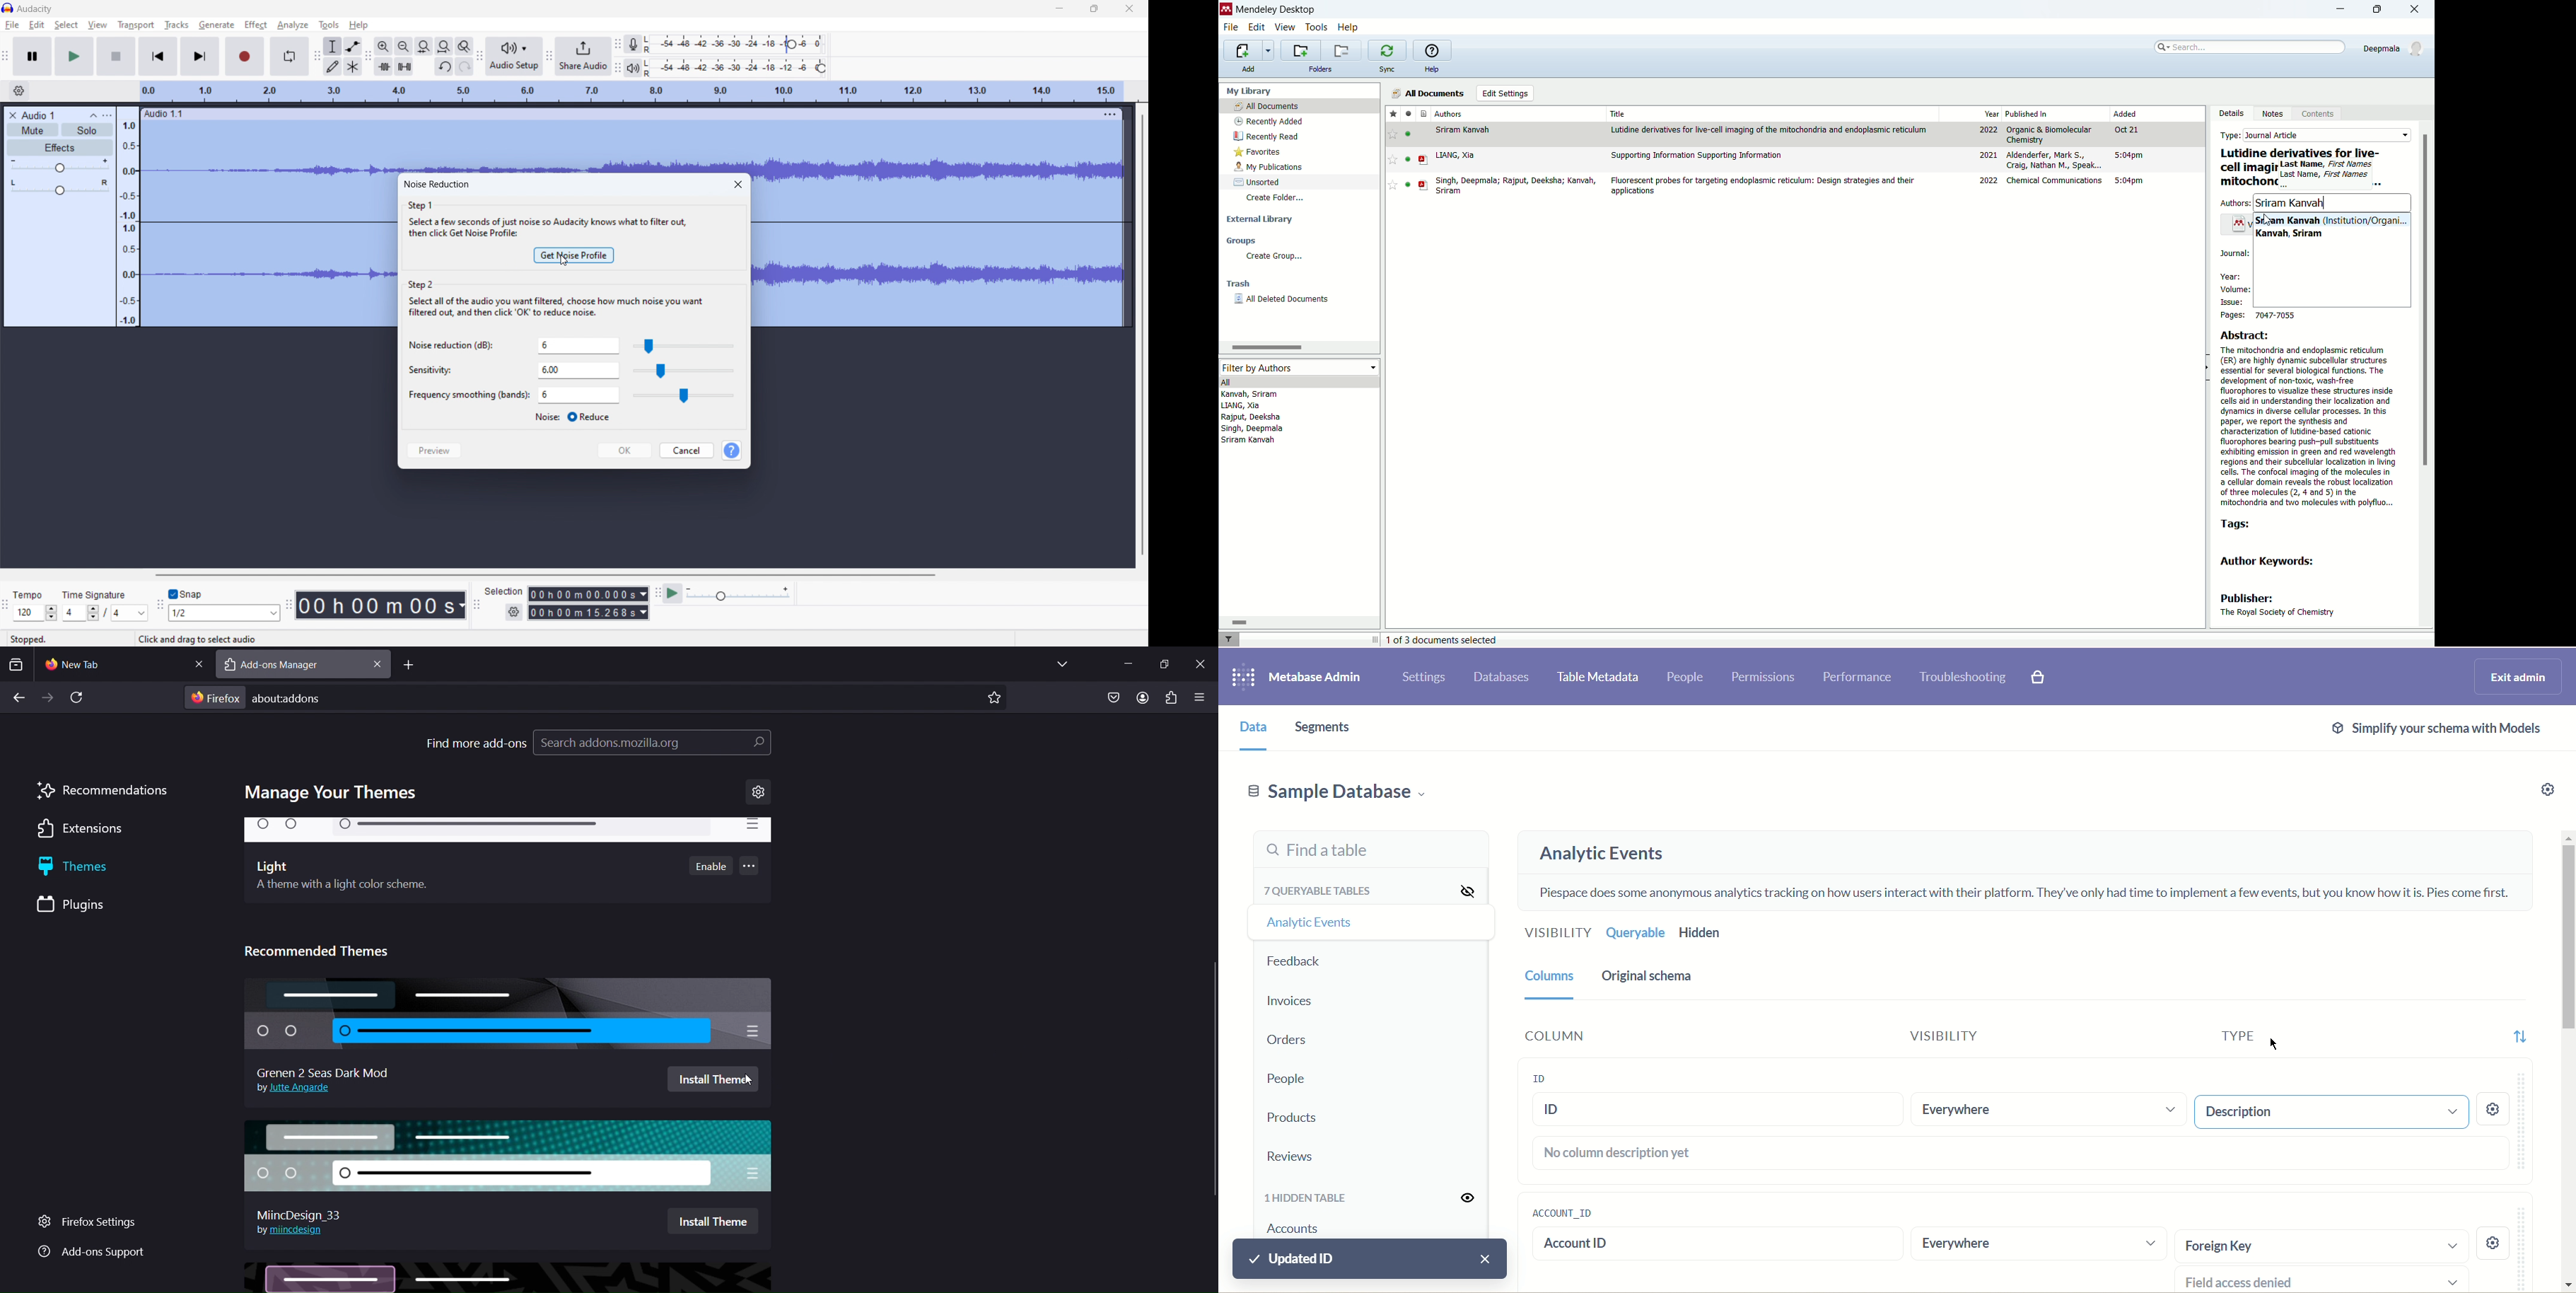 Image resolution: width=2576 pixels, height=1316 pixels. Describe the element at coordinates (1229, 639) in the screenshot. I see `filter` at that location.